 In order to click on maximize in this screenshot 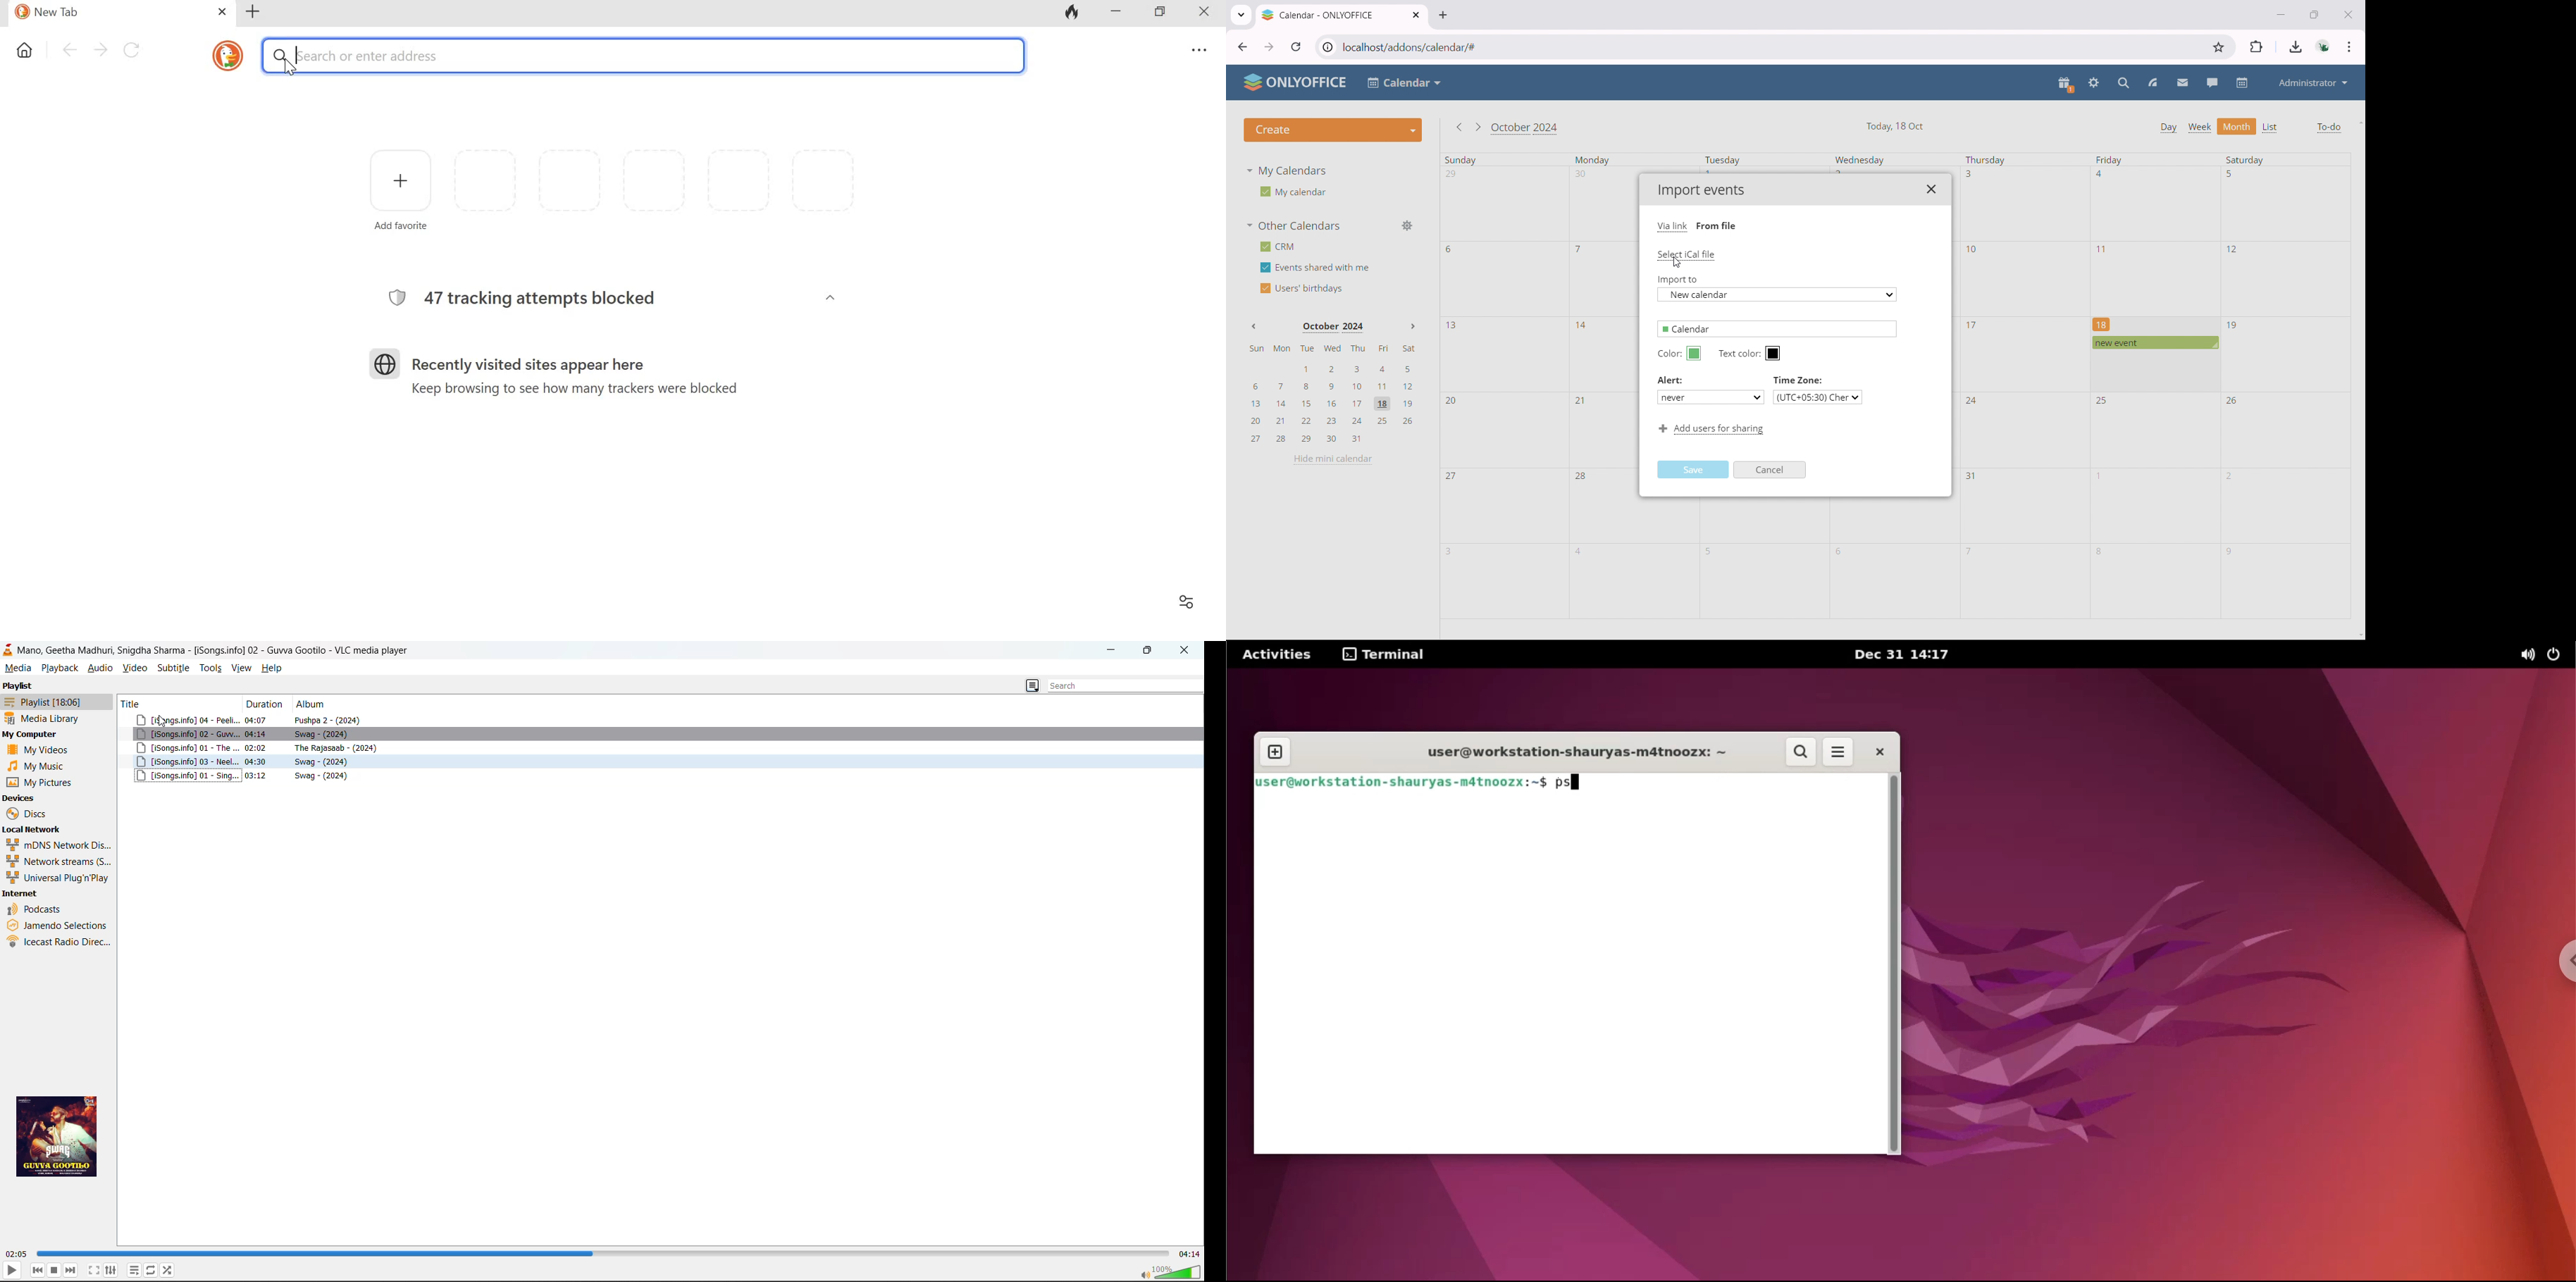, I will do `click(1150, 652)`.